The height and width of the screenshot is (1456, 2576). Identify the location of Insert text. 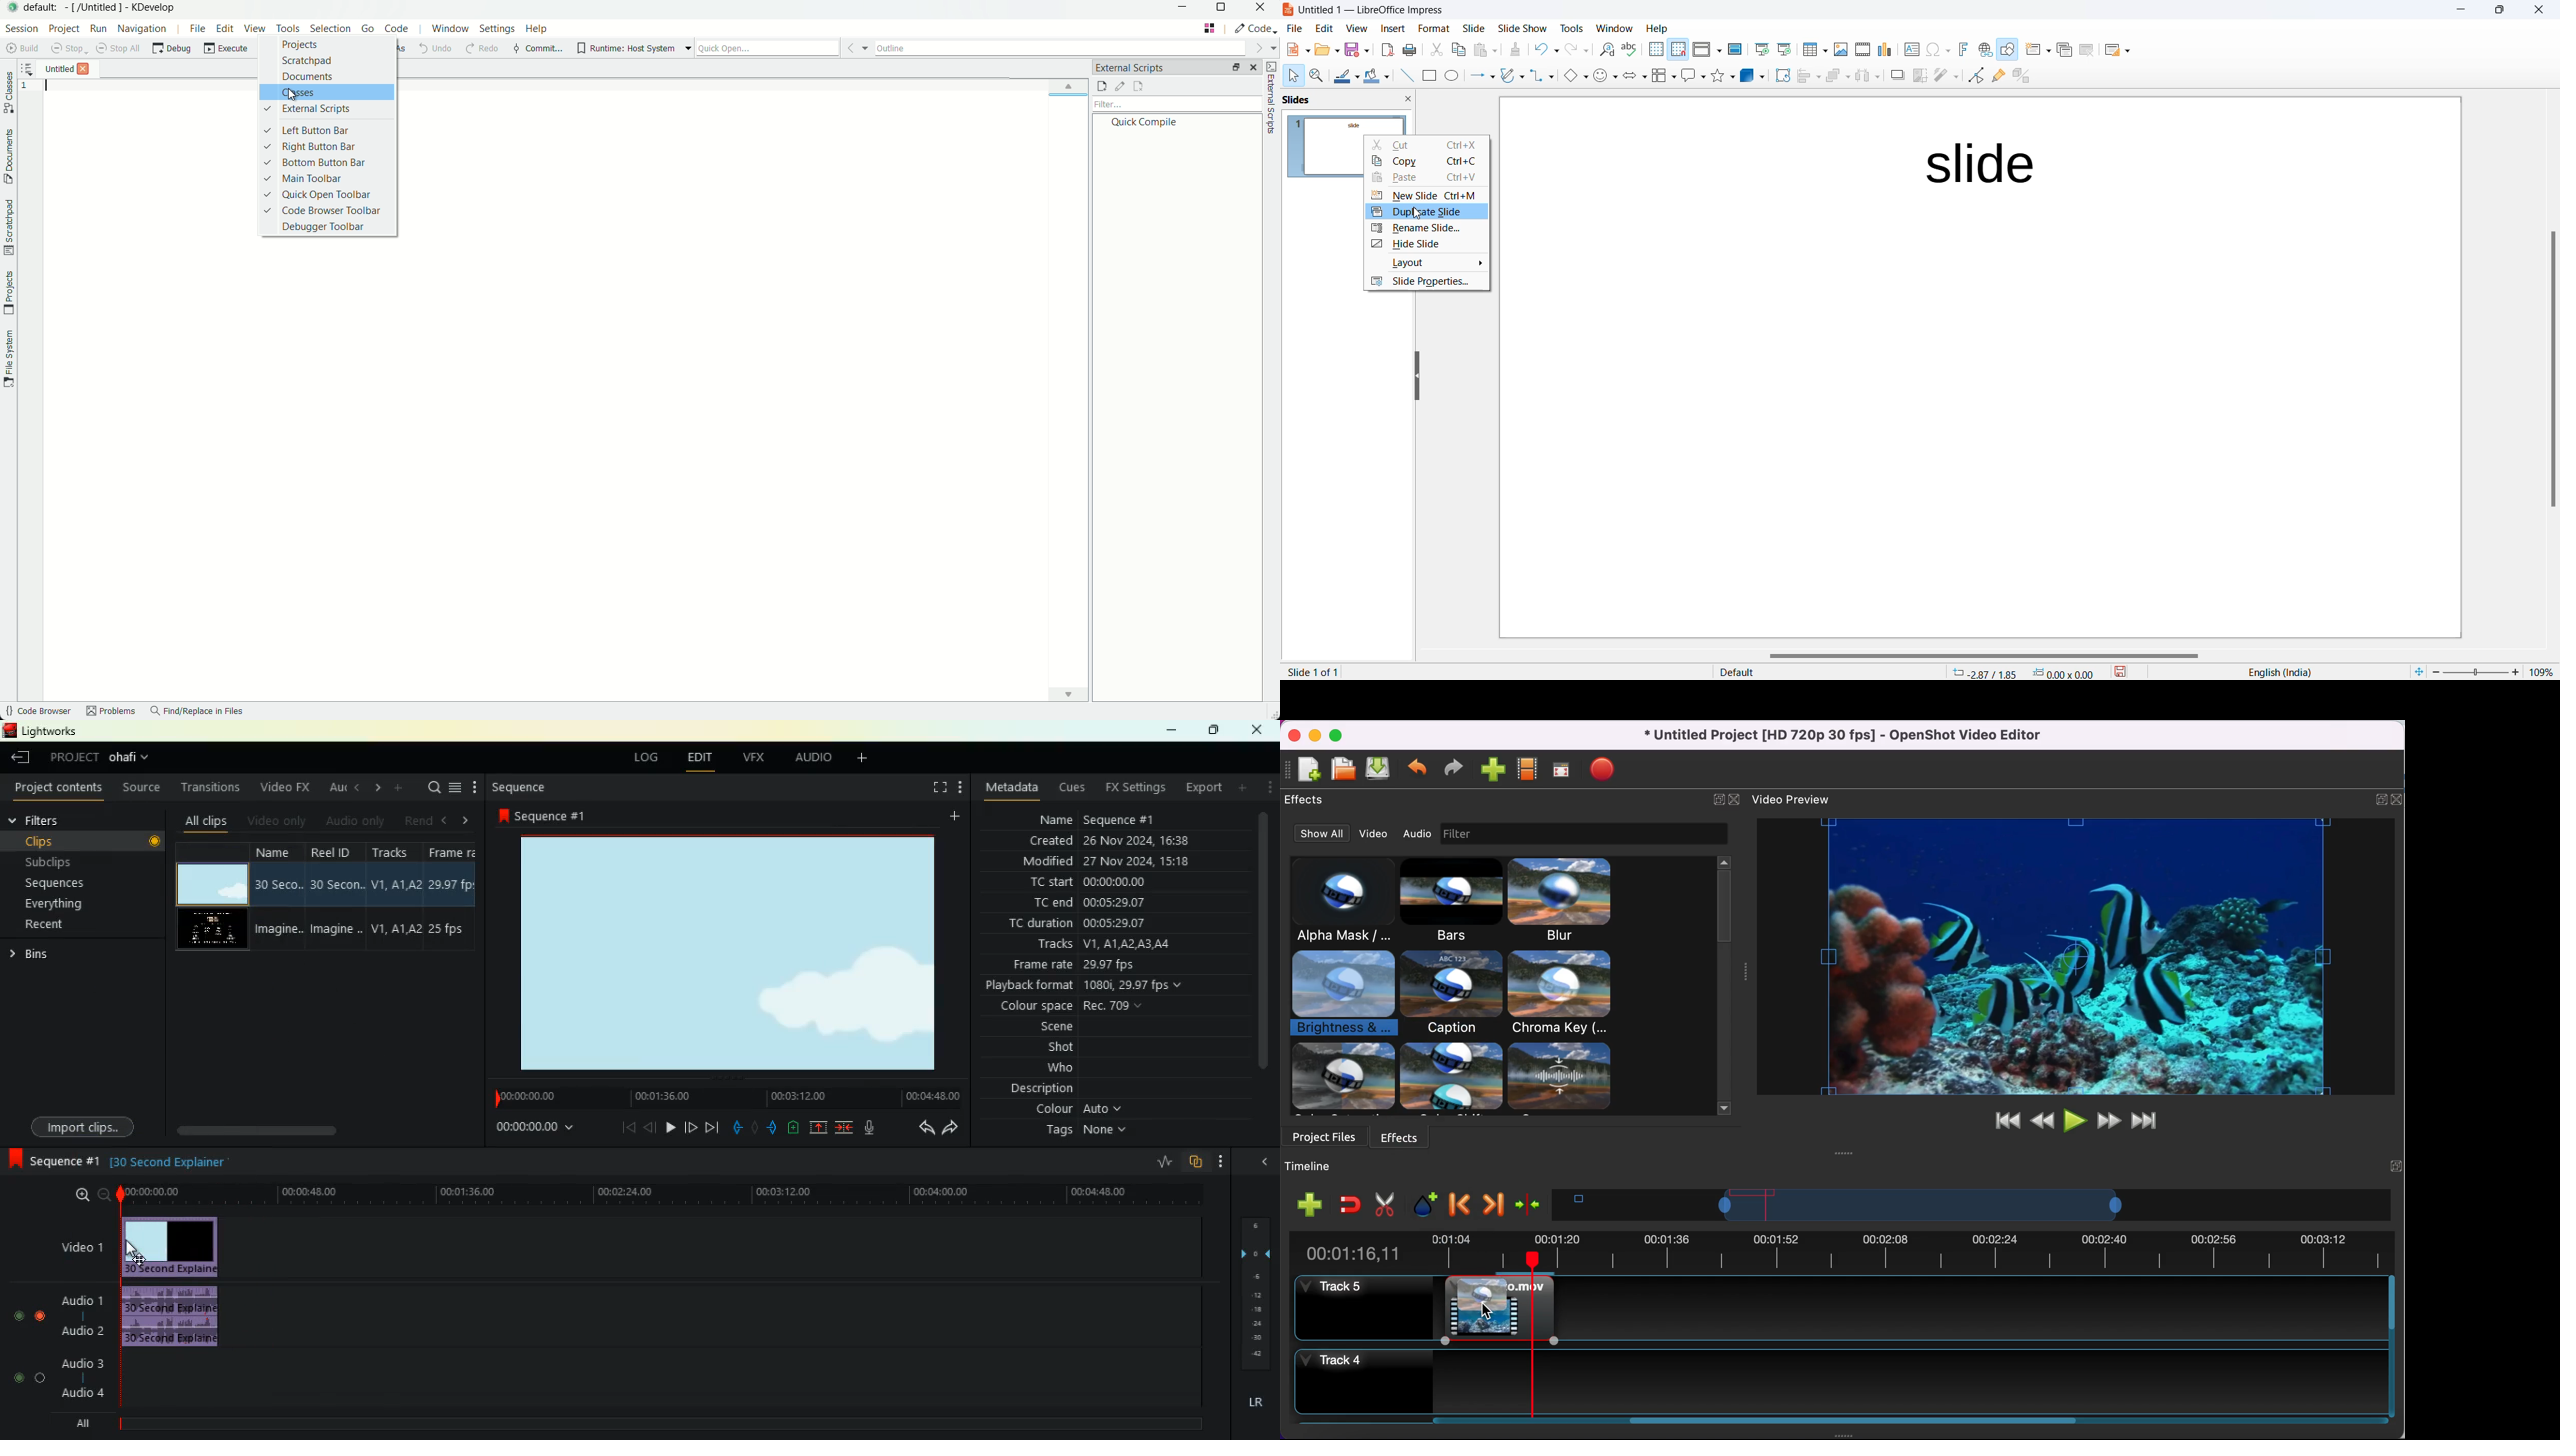
(1907, 49).